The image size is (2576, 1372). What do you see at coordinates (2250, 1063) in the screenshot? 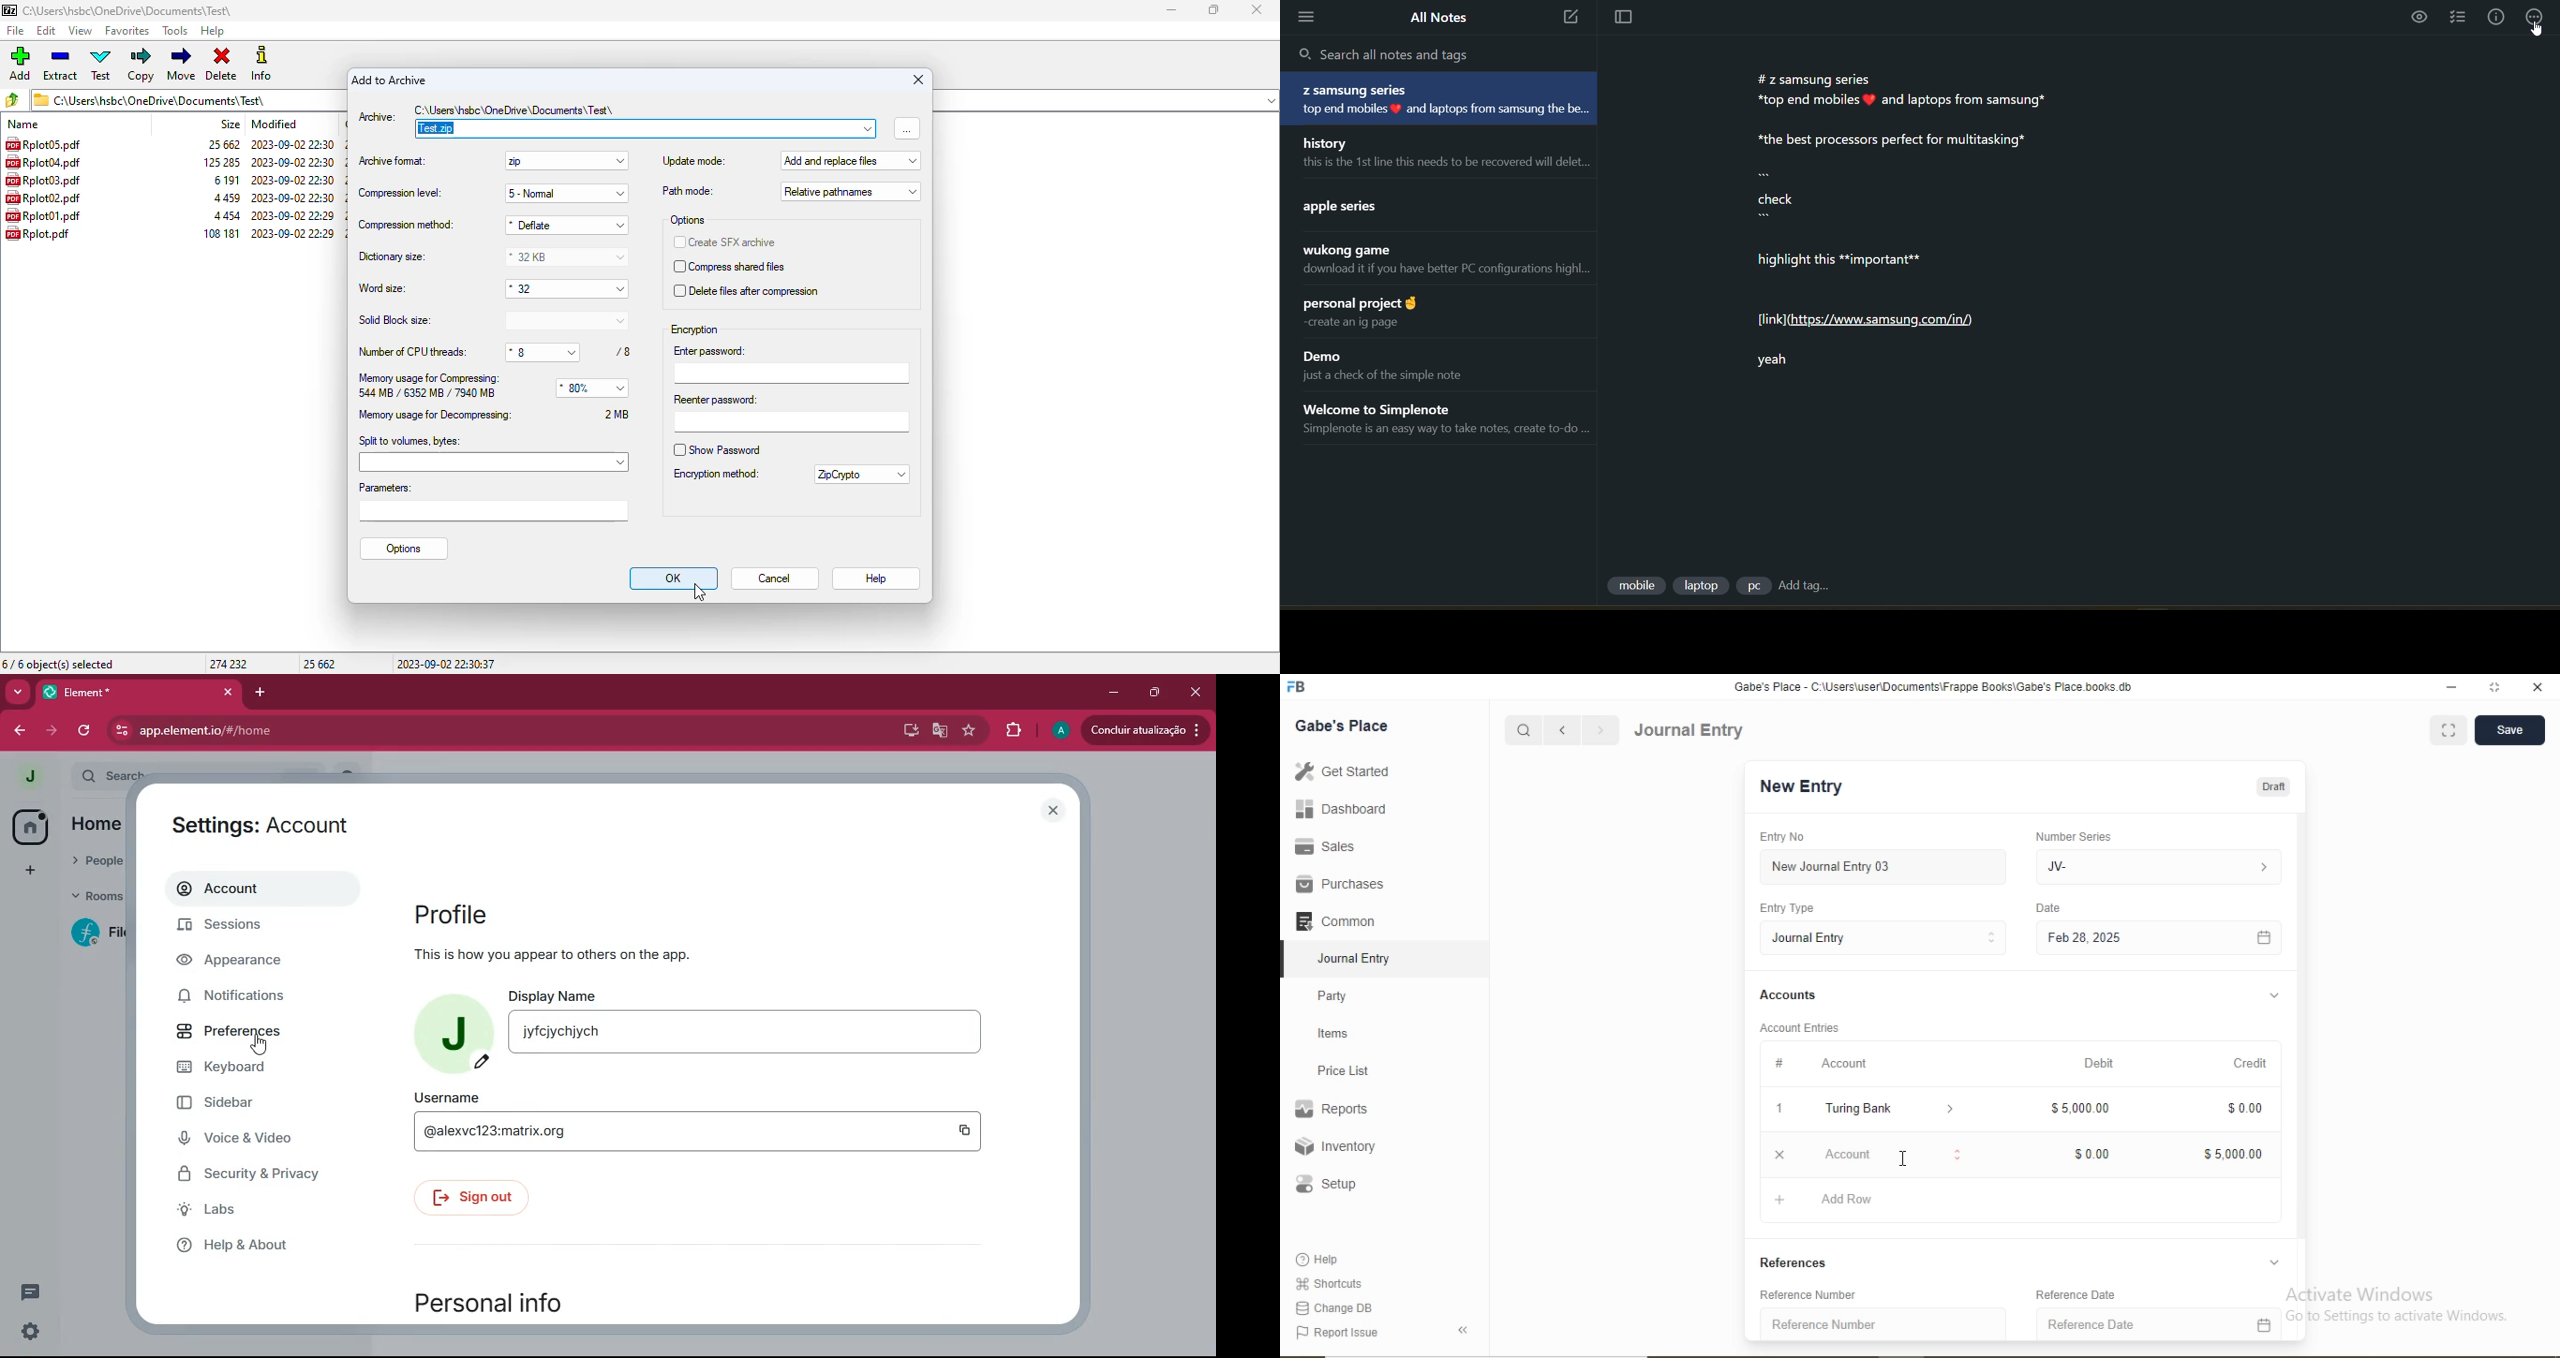
I see `Credit` at bounding box center [2250, 1063].